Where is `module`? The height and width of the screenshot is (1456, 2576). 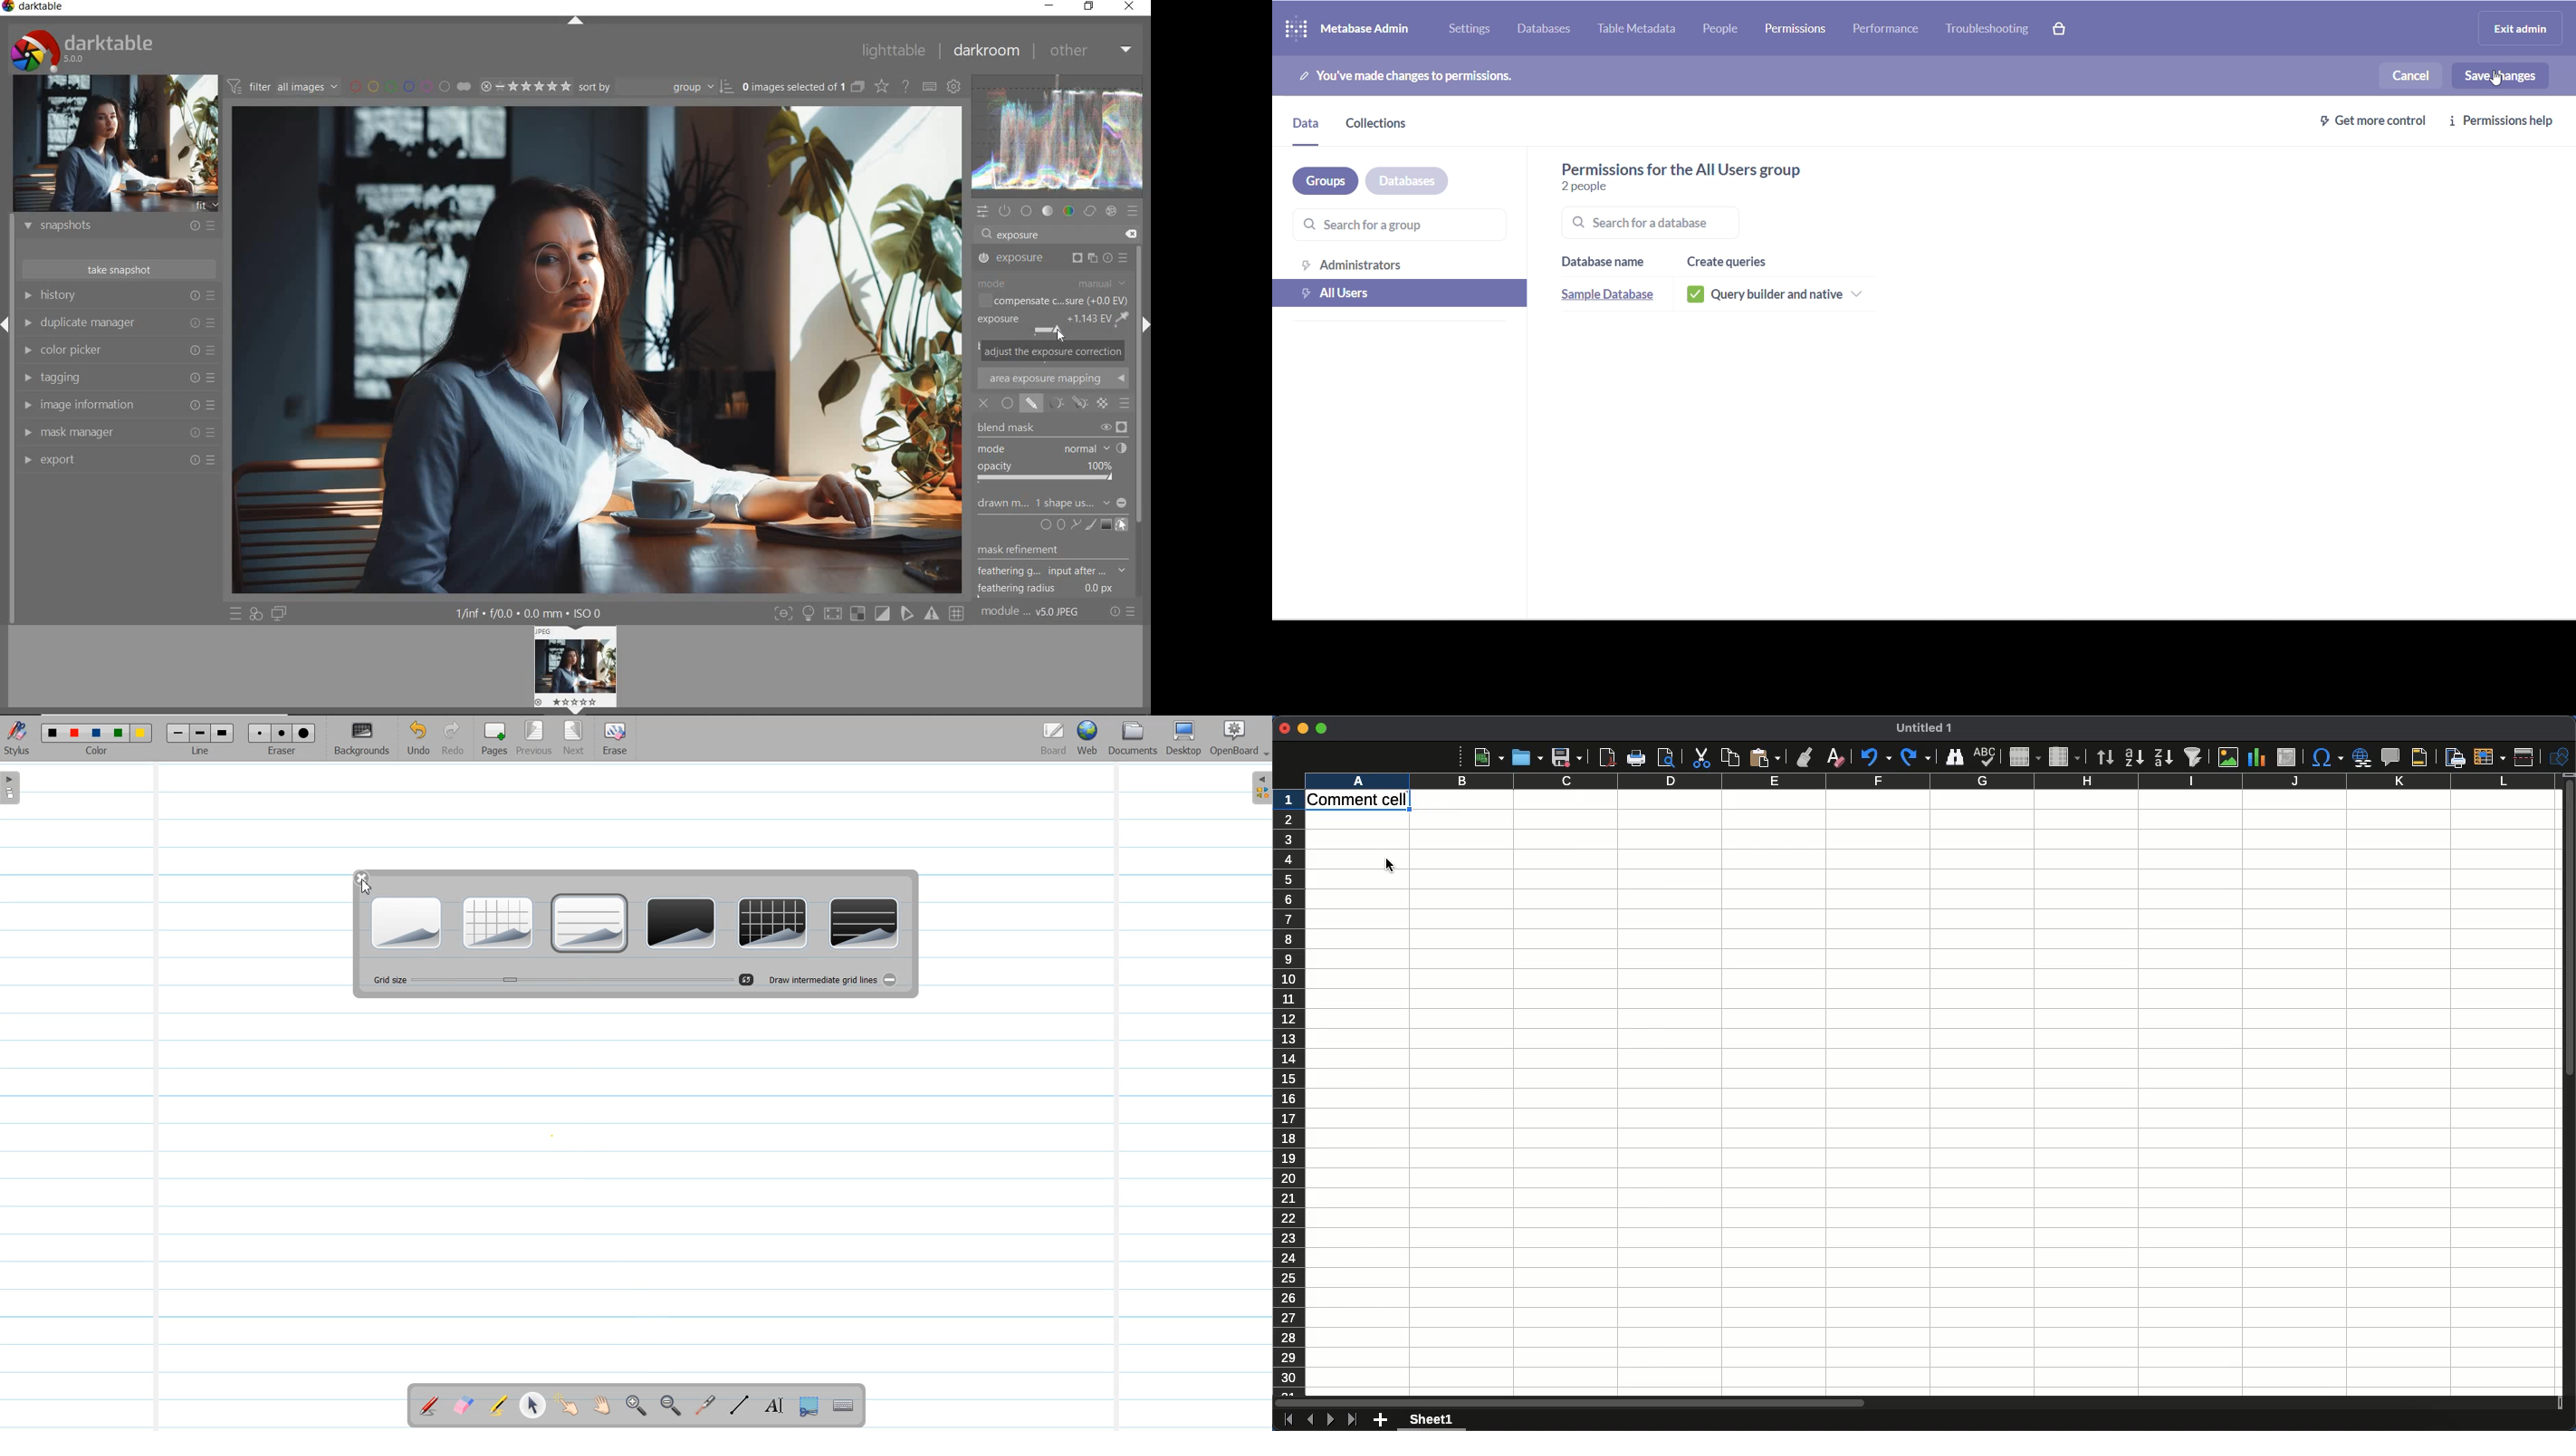 module is located at coordinates (1033, 613).